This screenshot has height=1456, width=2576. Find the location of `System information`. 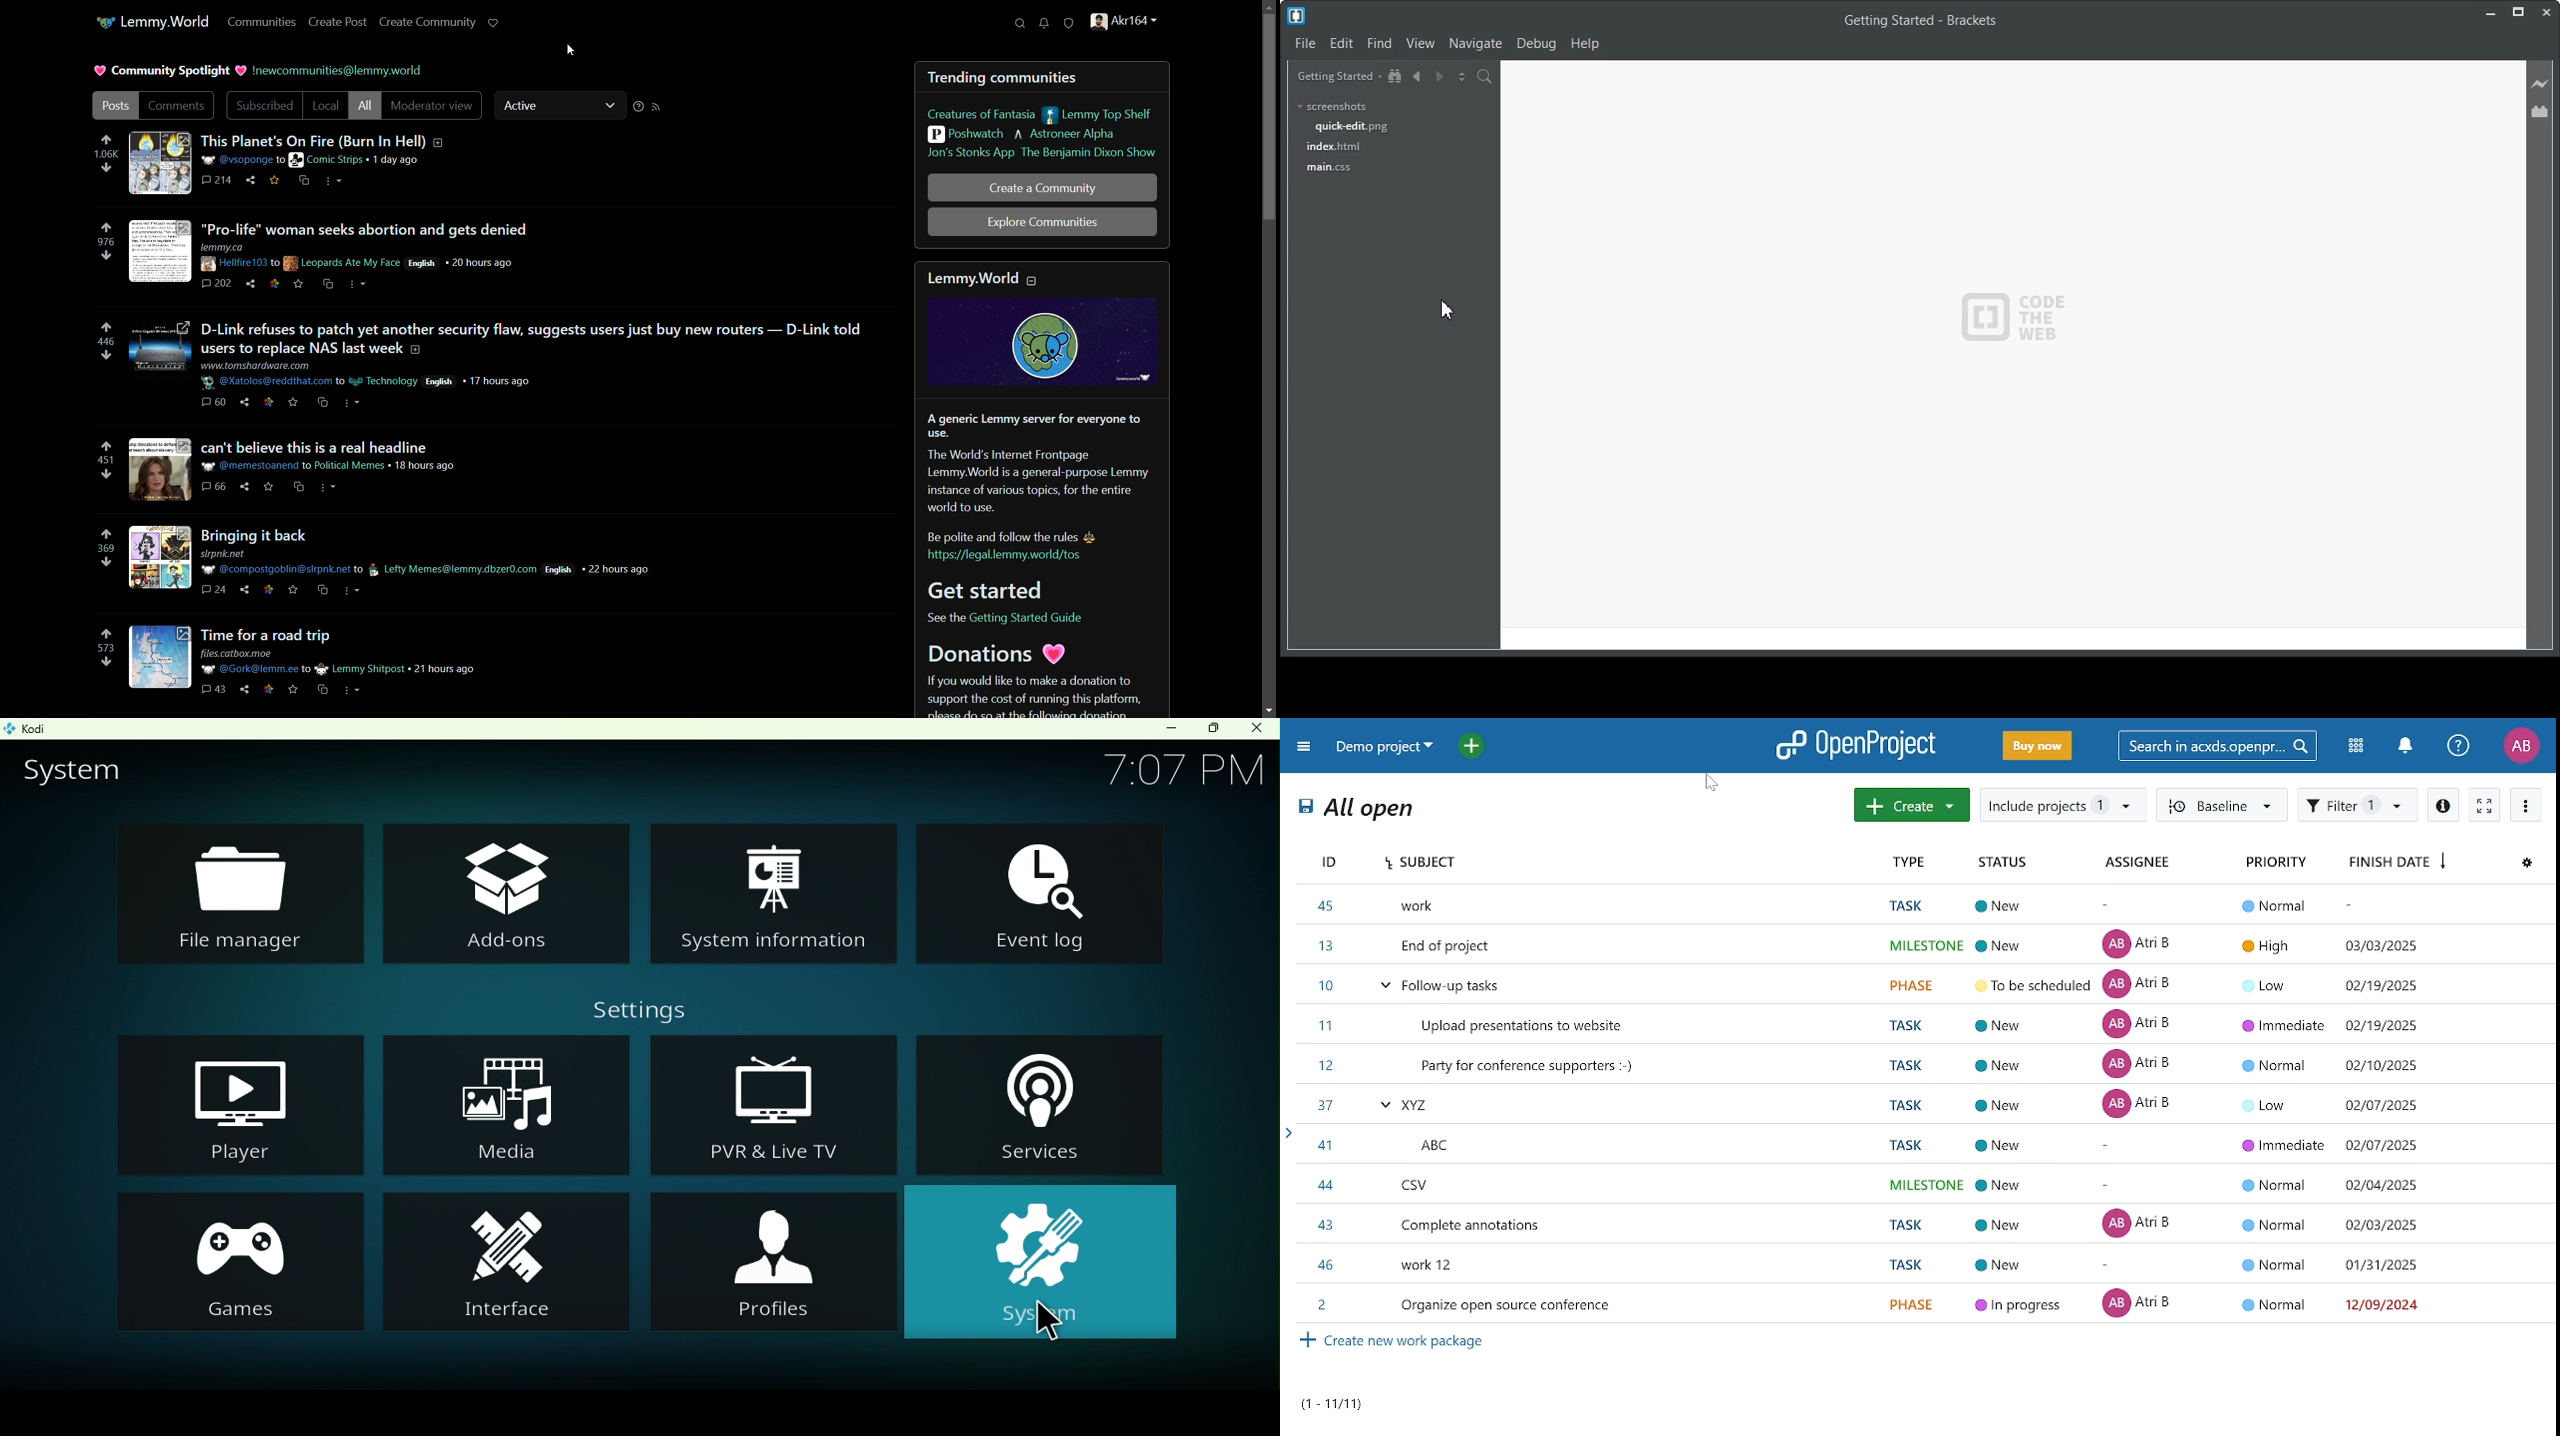

System information is located at coordinates (772, 896).